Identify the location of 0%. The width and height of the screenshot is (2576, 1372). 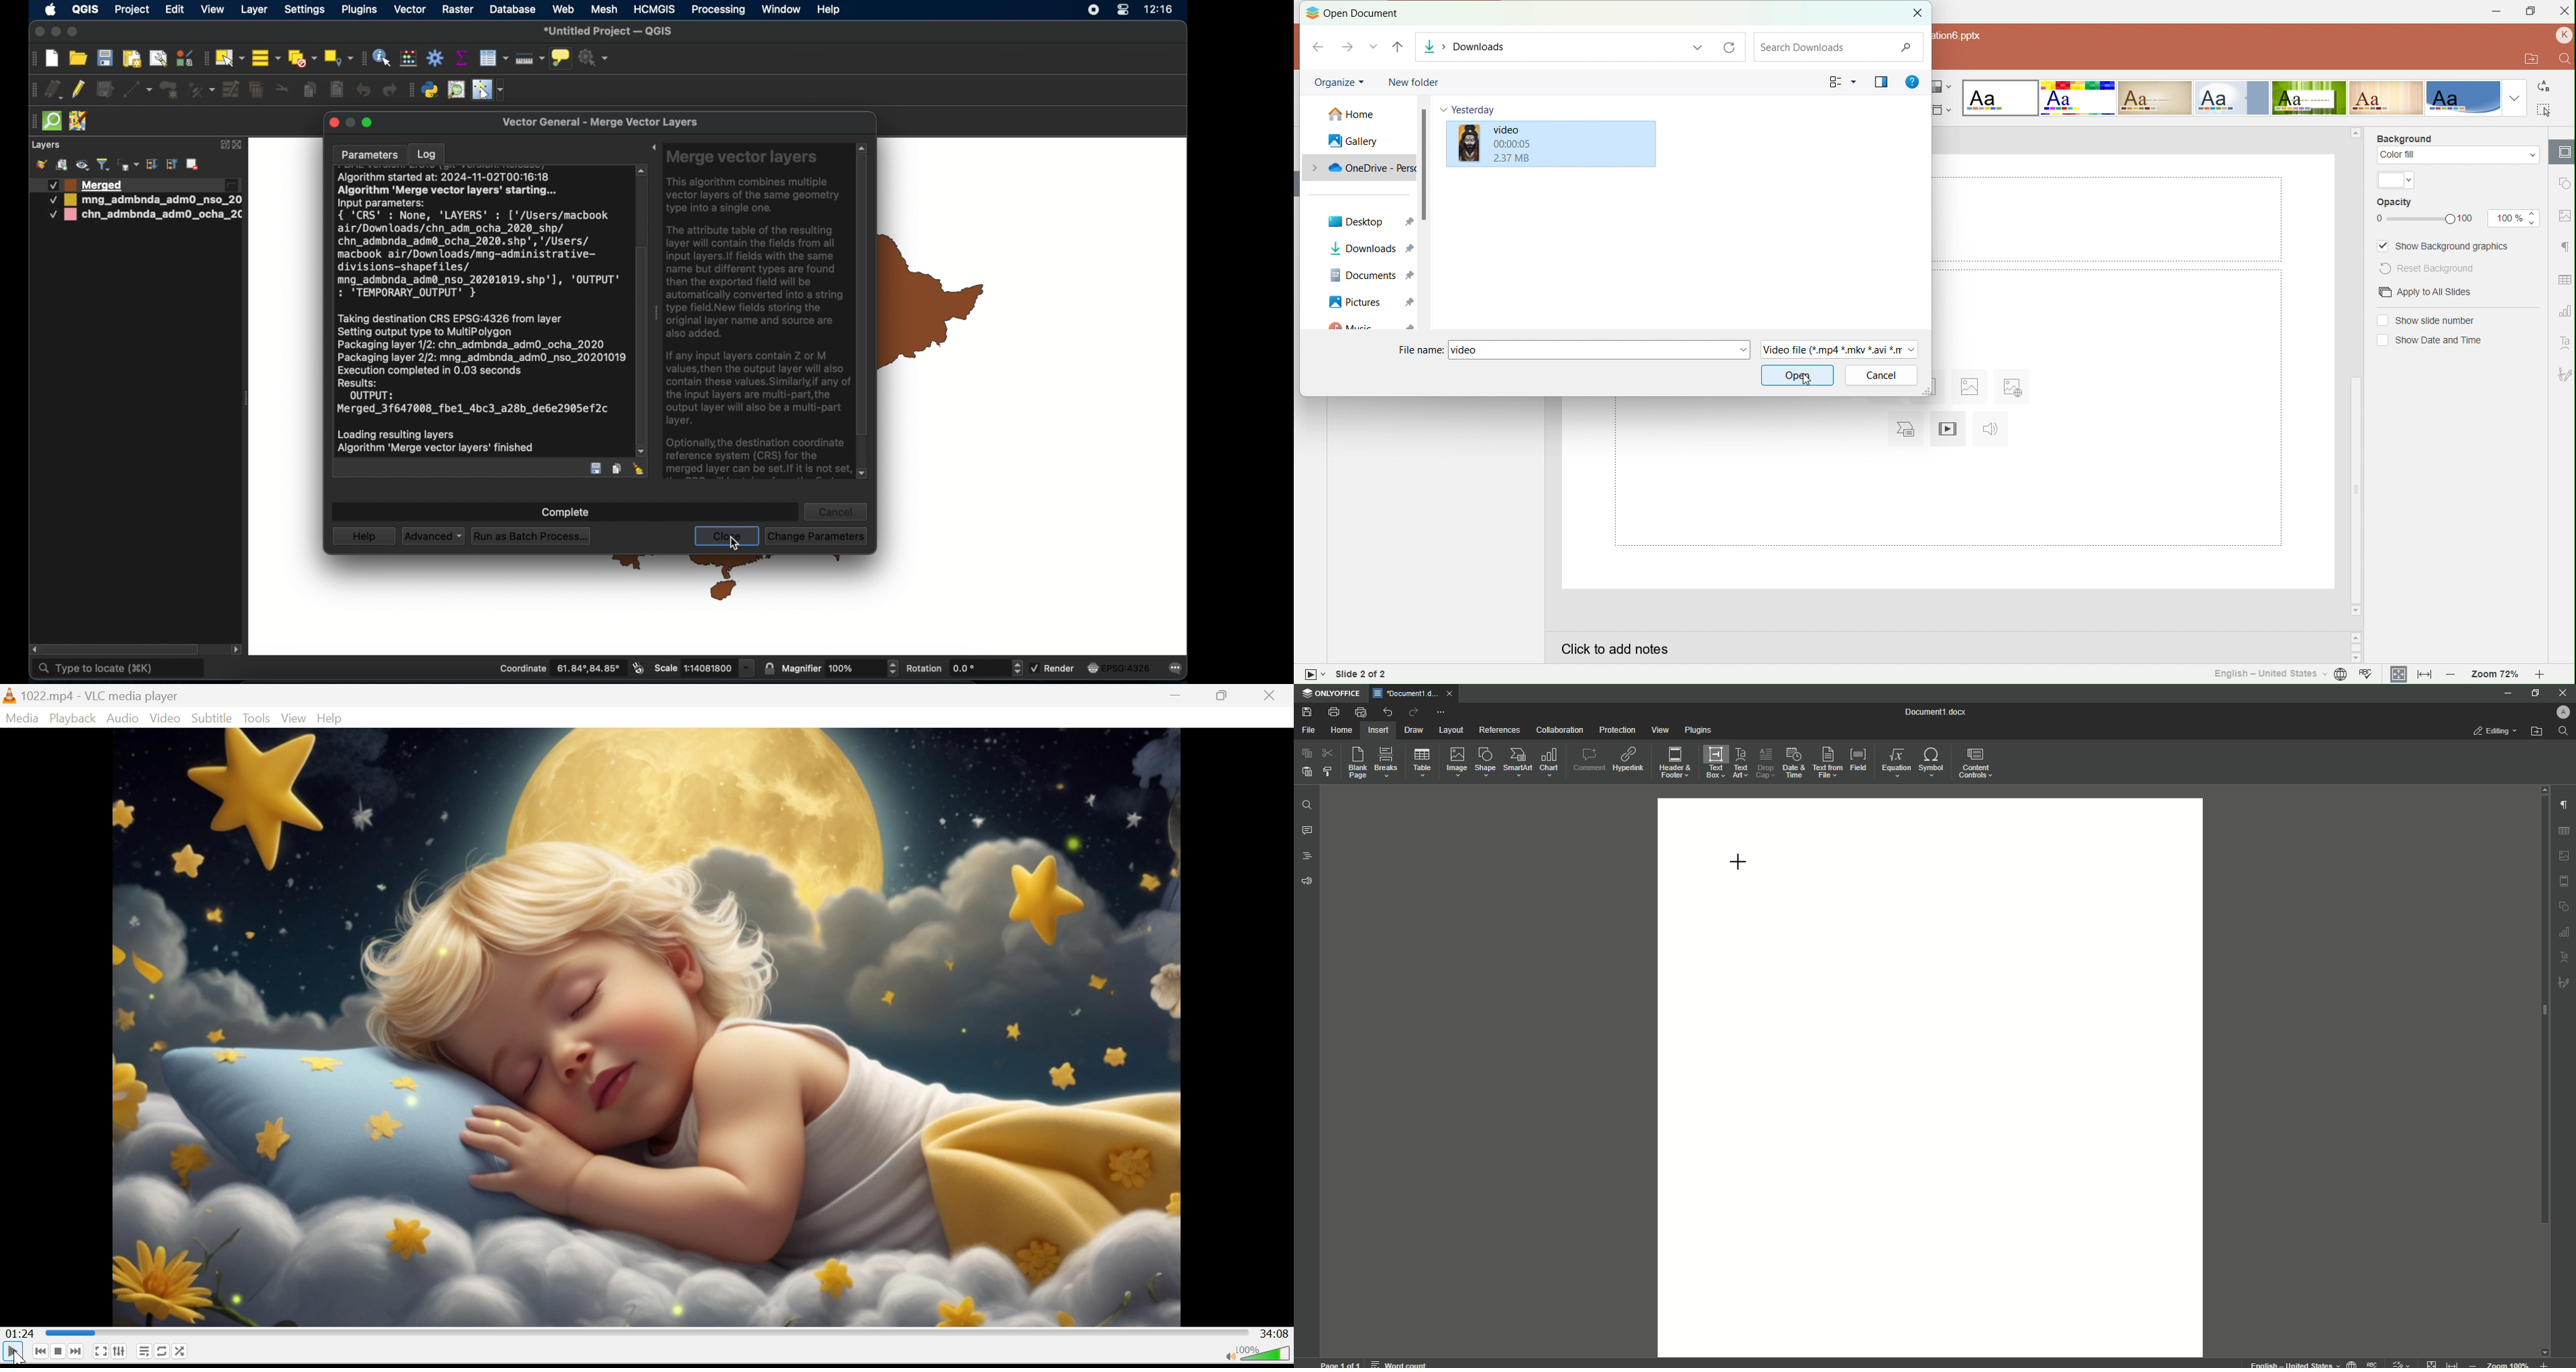
(563, 509).